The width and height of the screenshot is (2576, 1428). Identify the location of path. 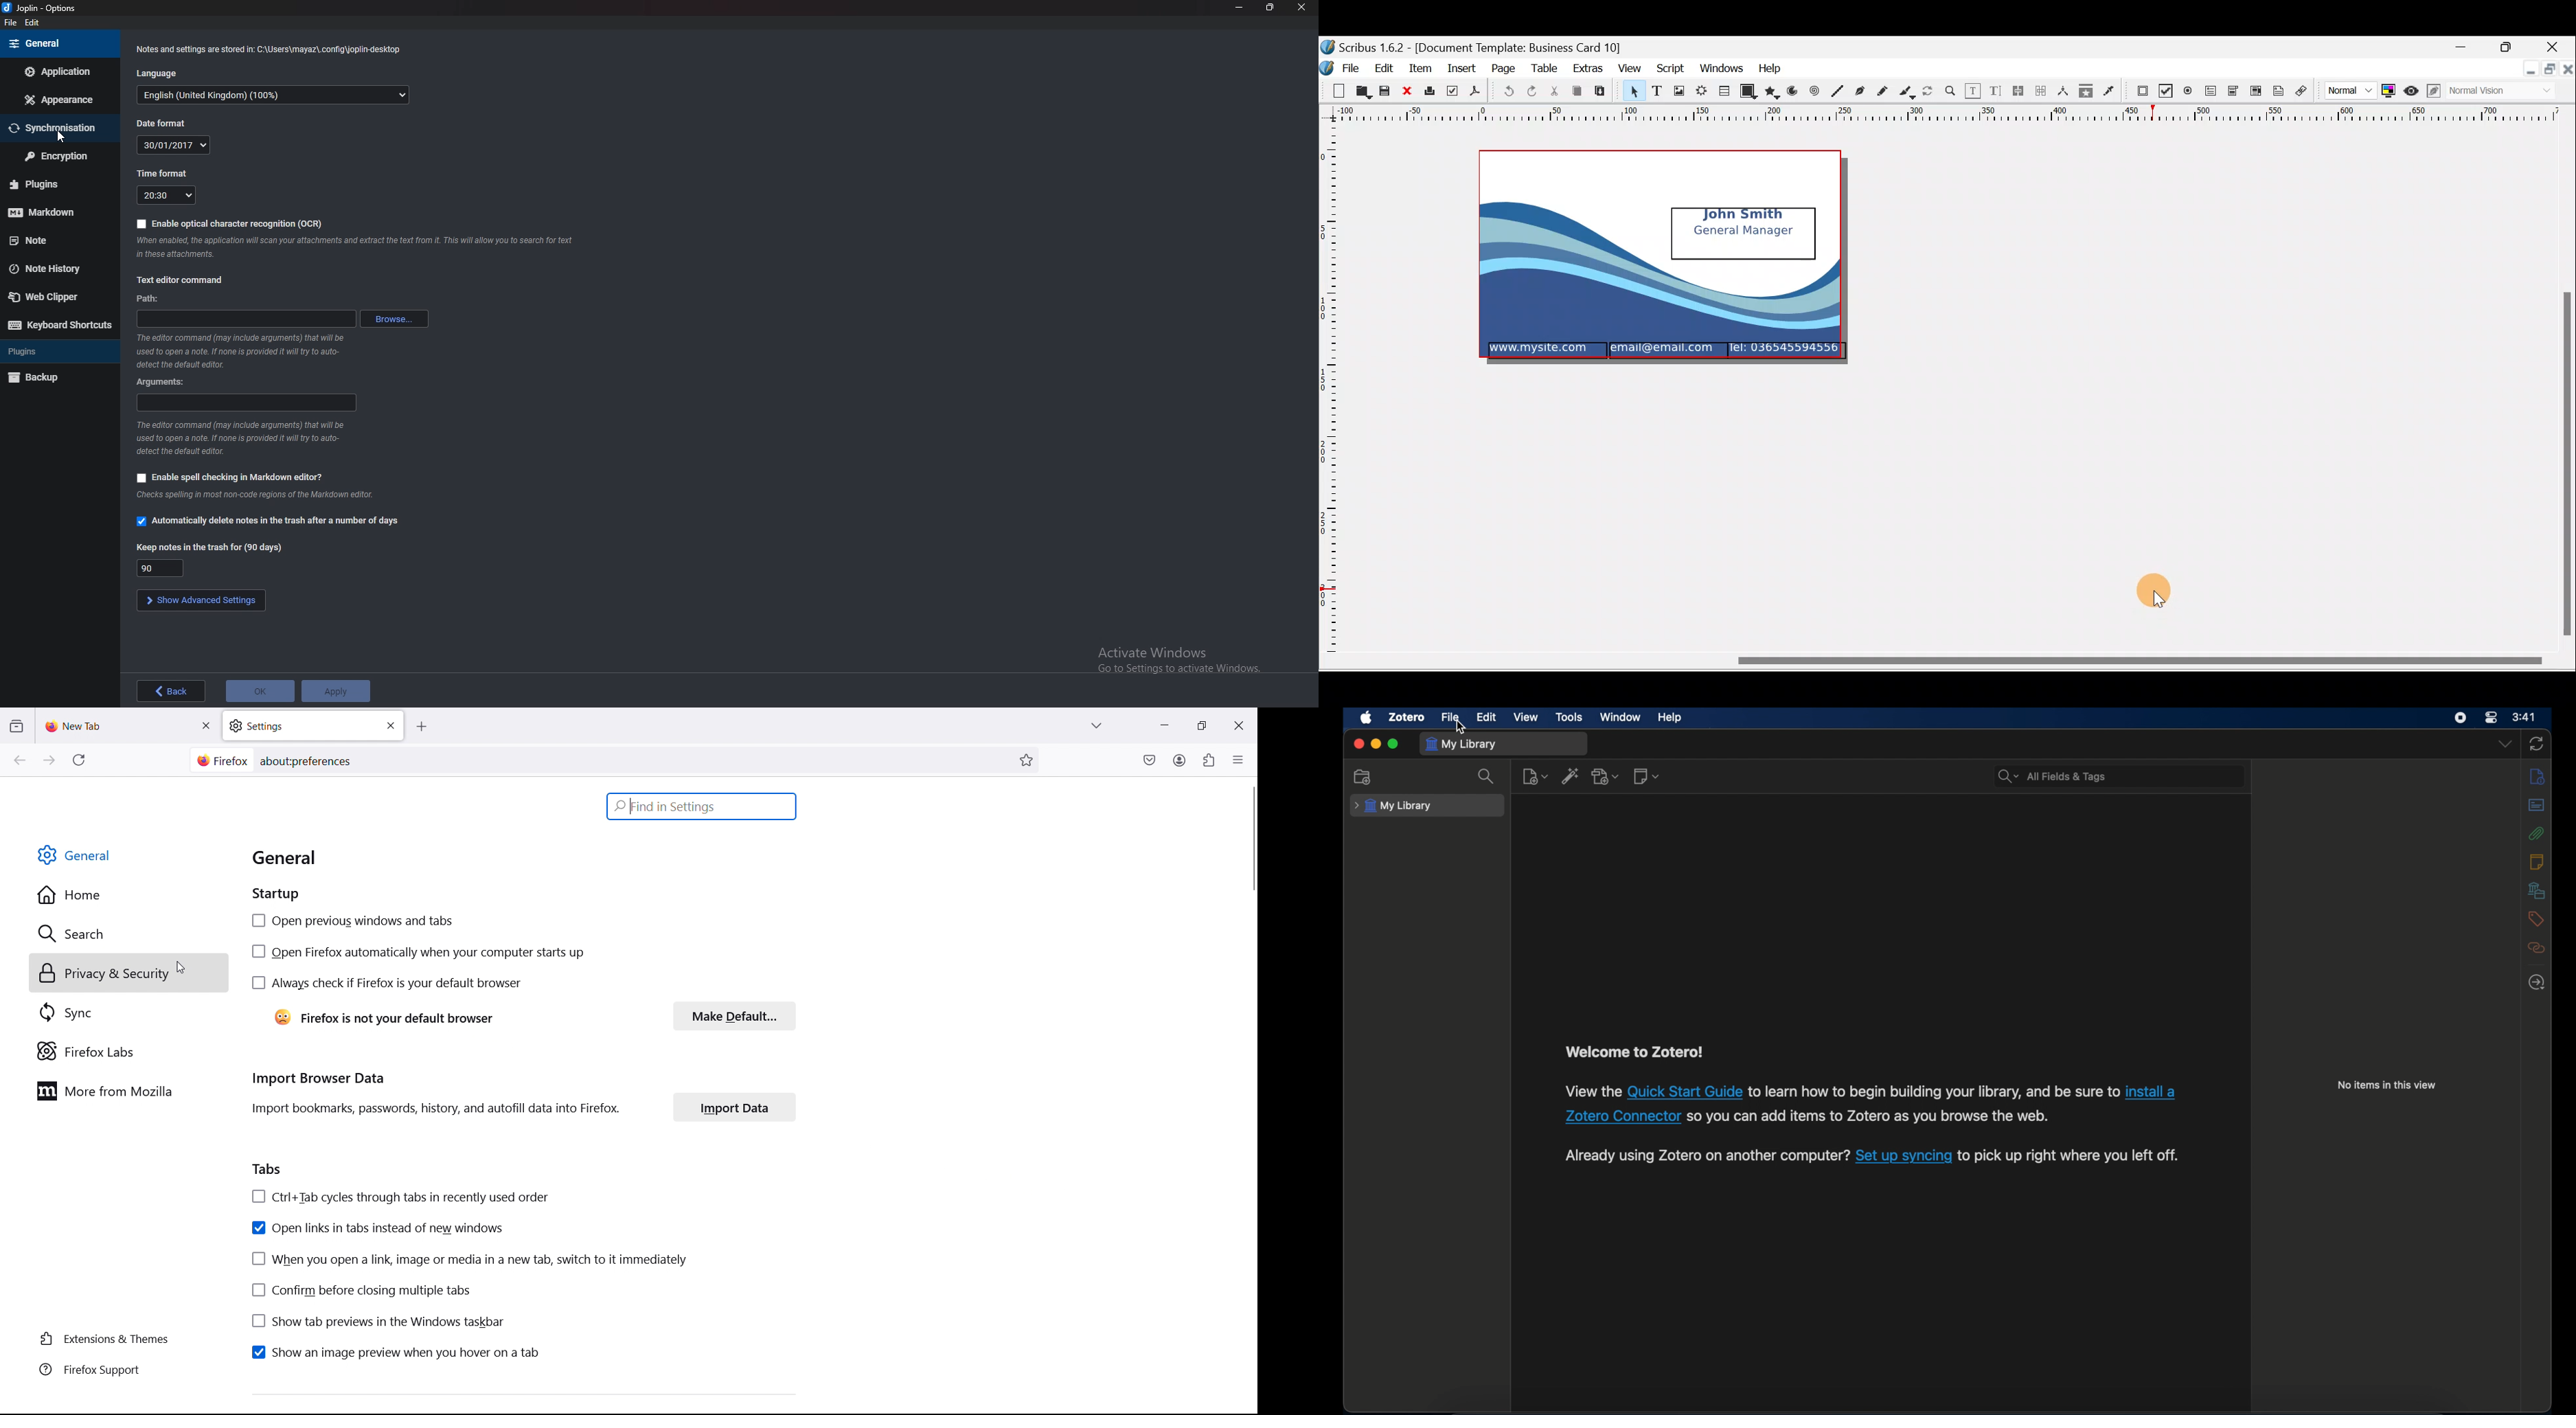
(246, 319).